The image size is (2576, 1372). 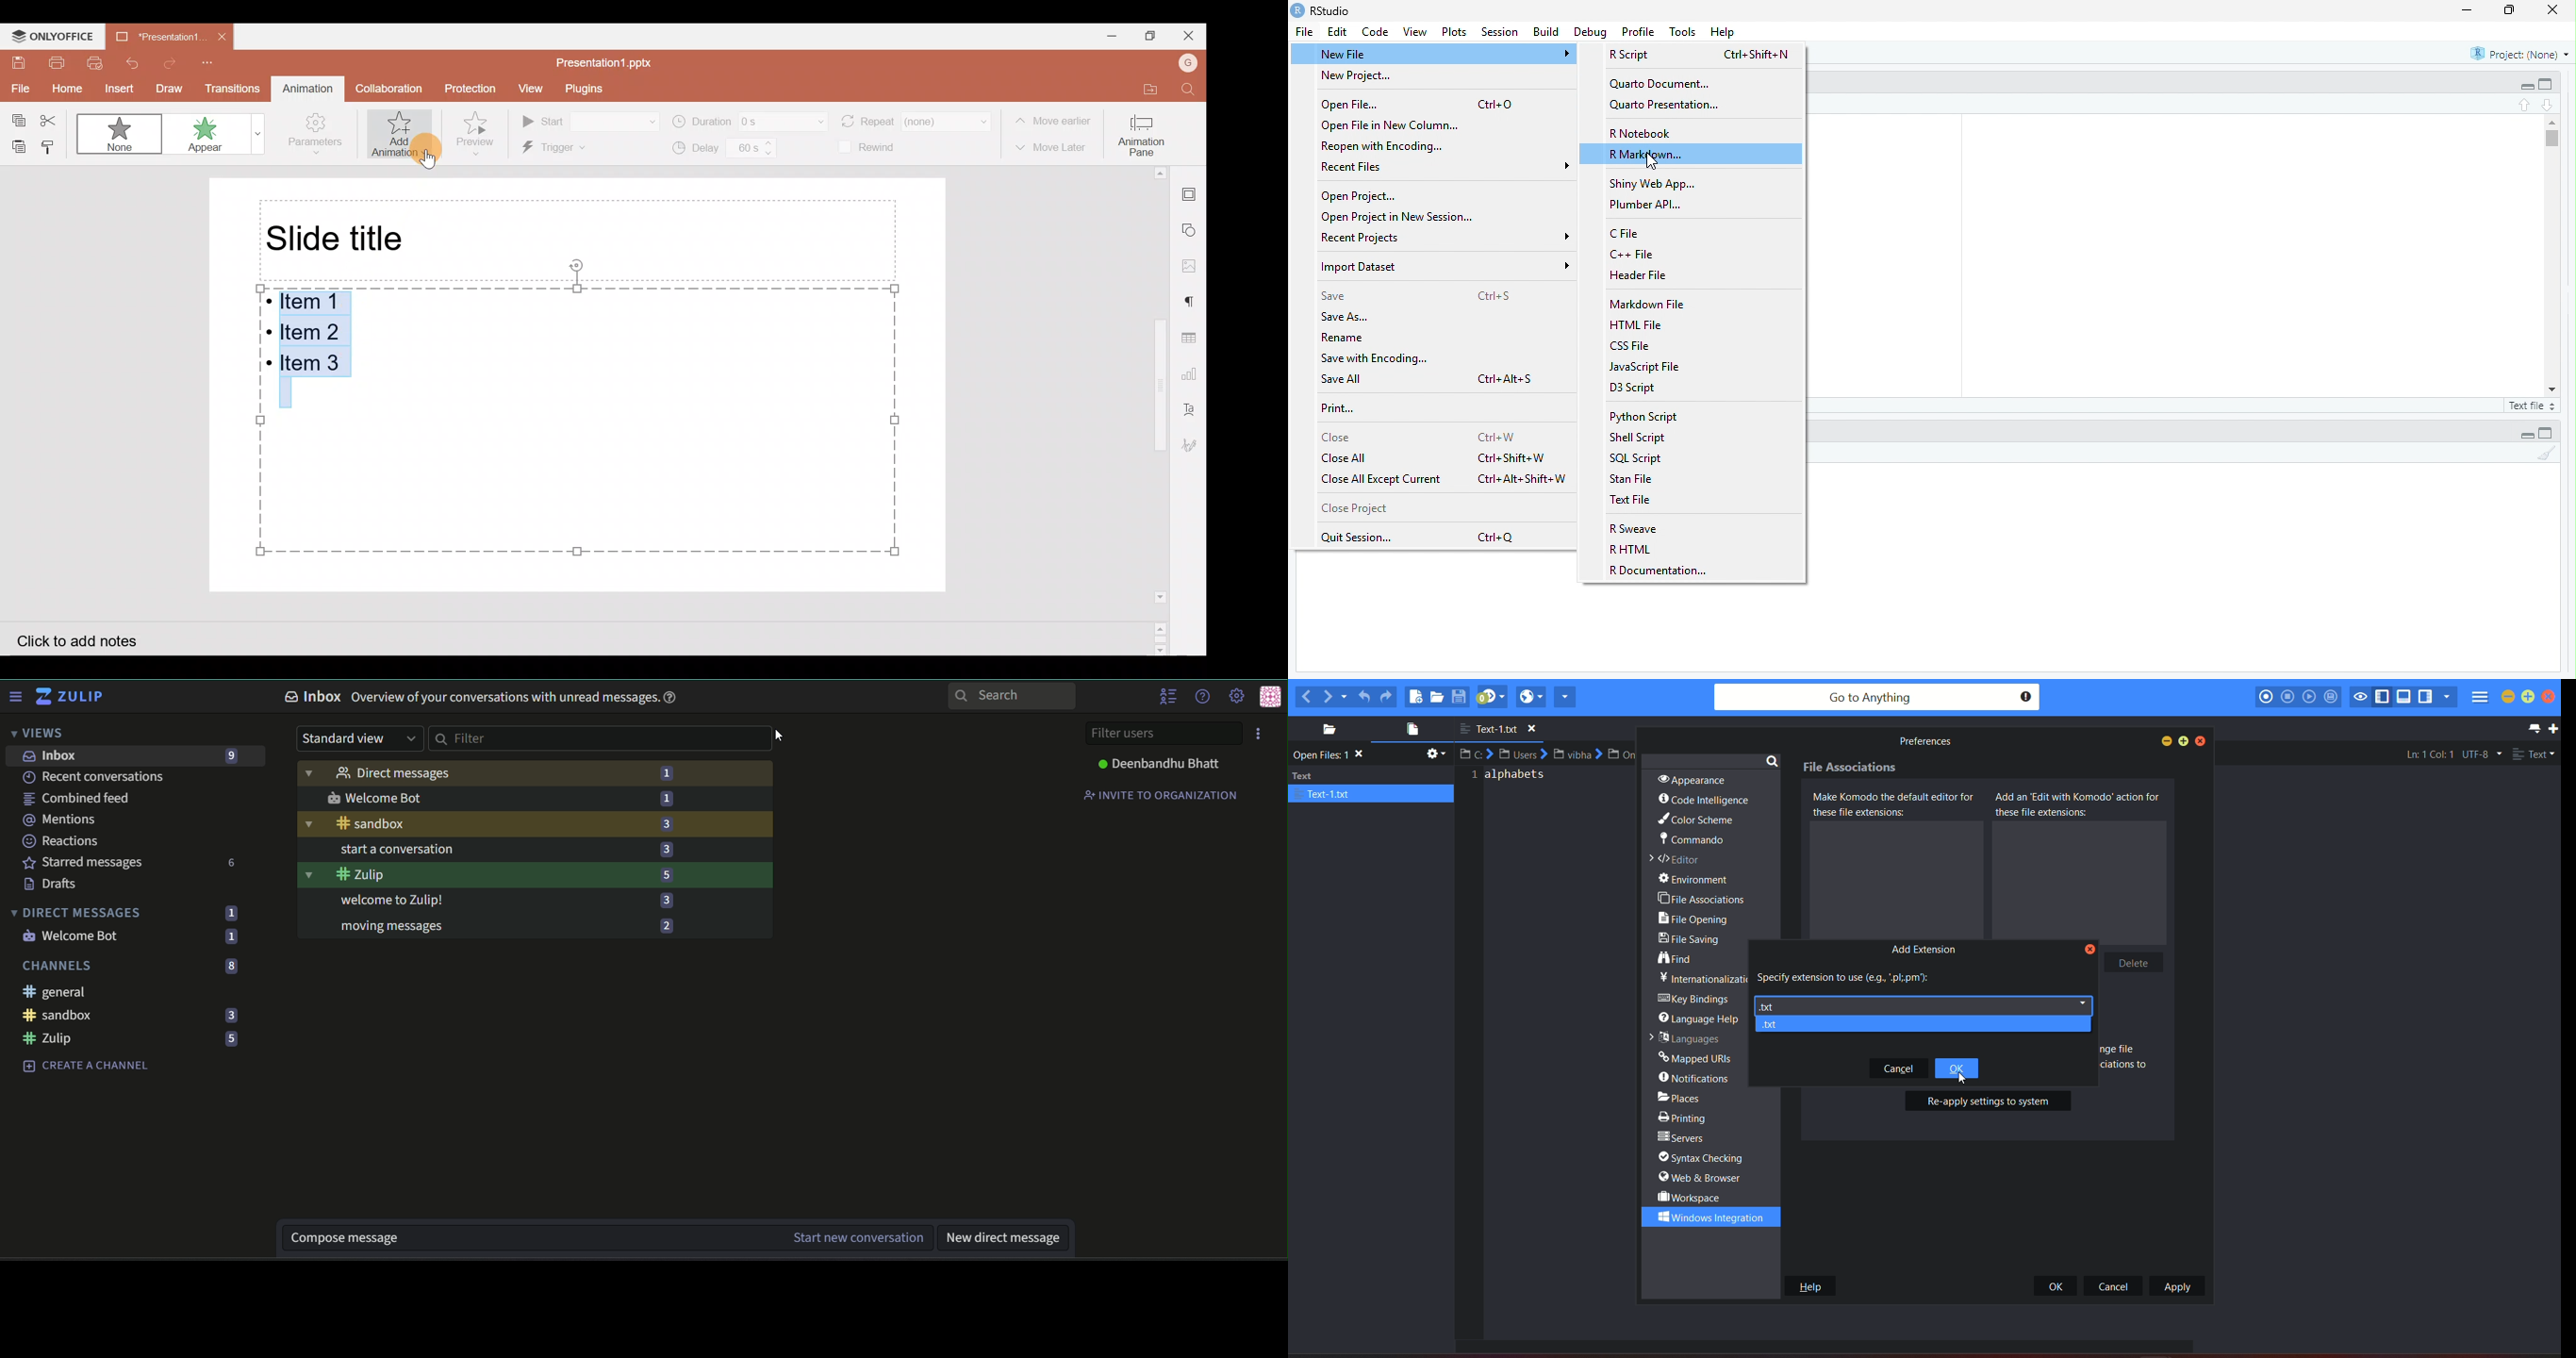 What do you see at coordinates (1653, 184) in the screenshot?
I see `Shiny Web App.` at bounding box center [1653, 184].